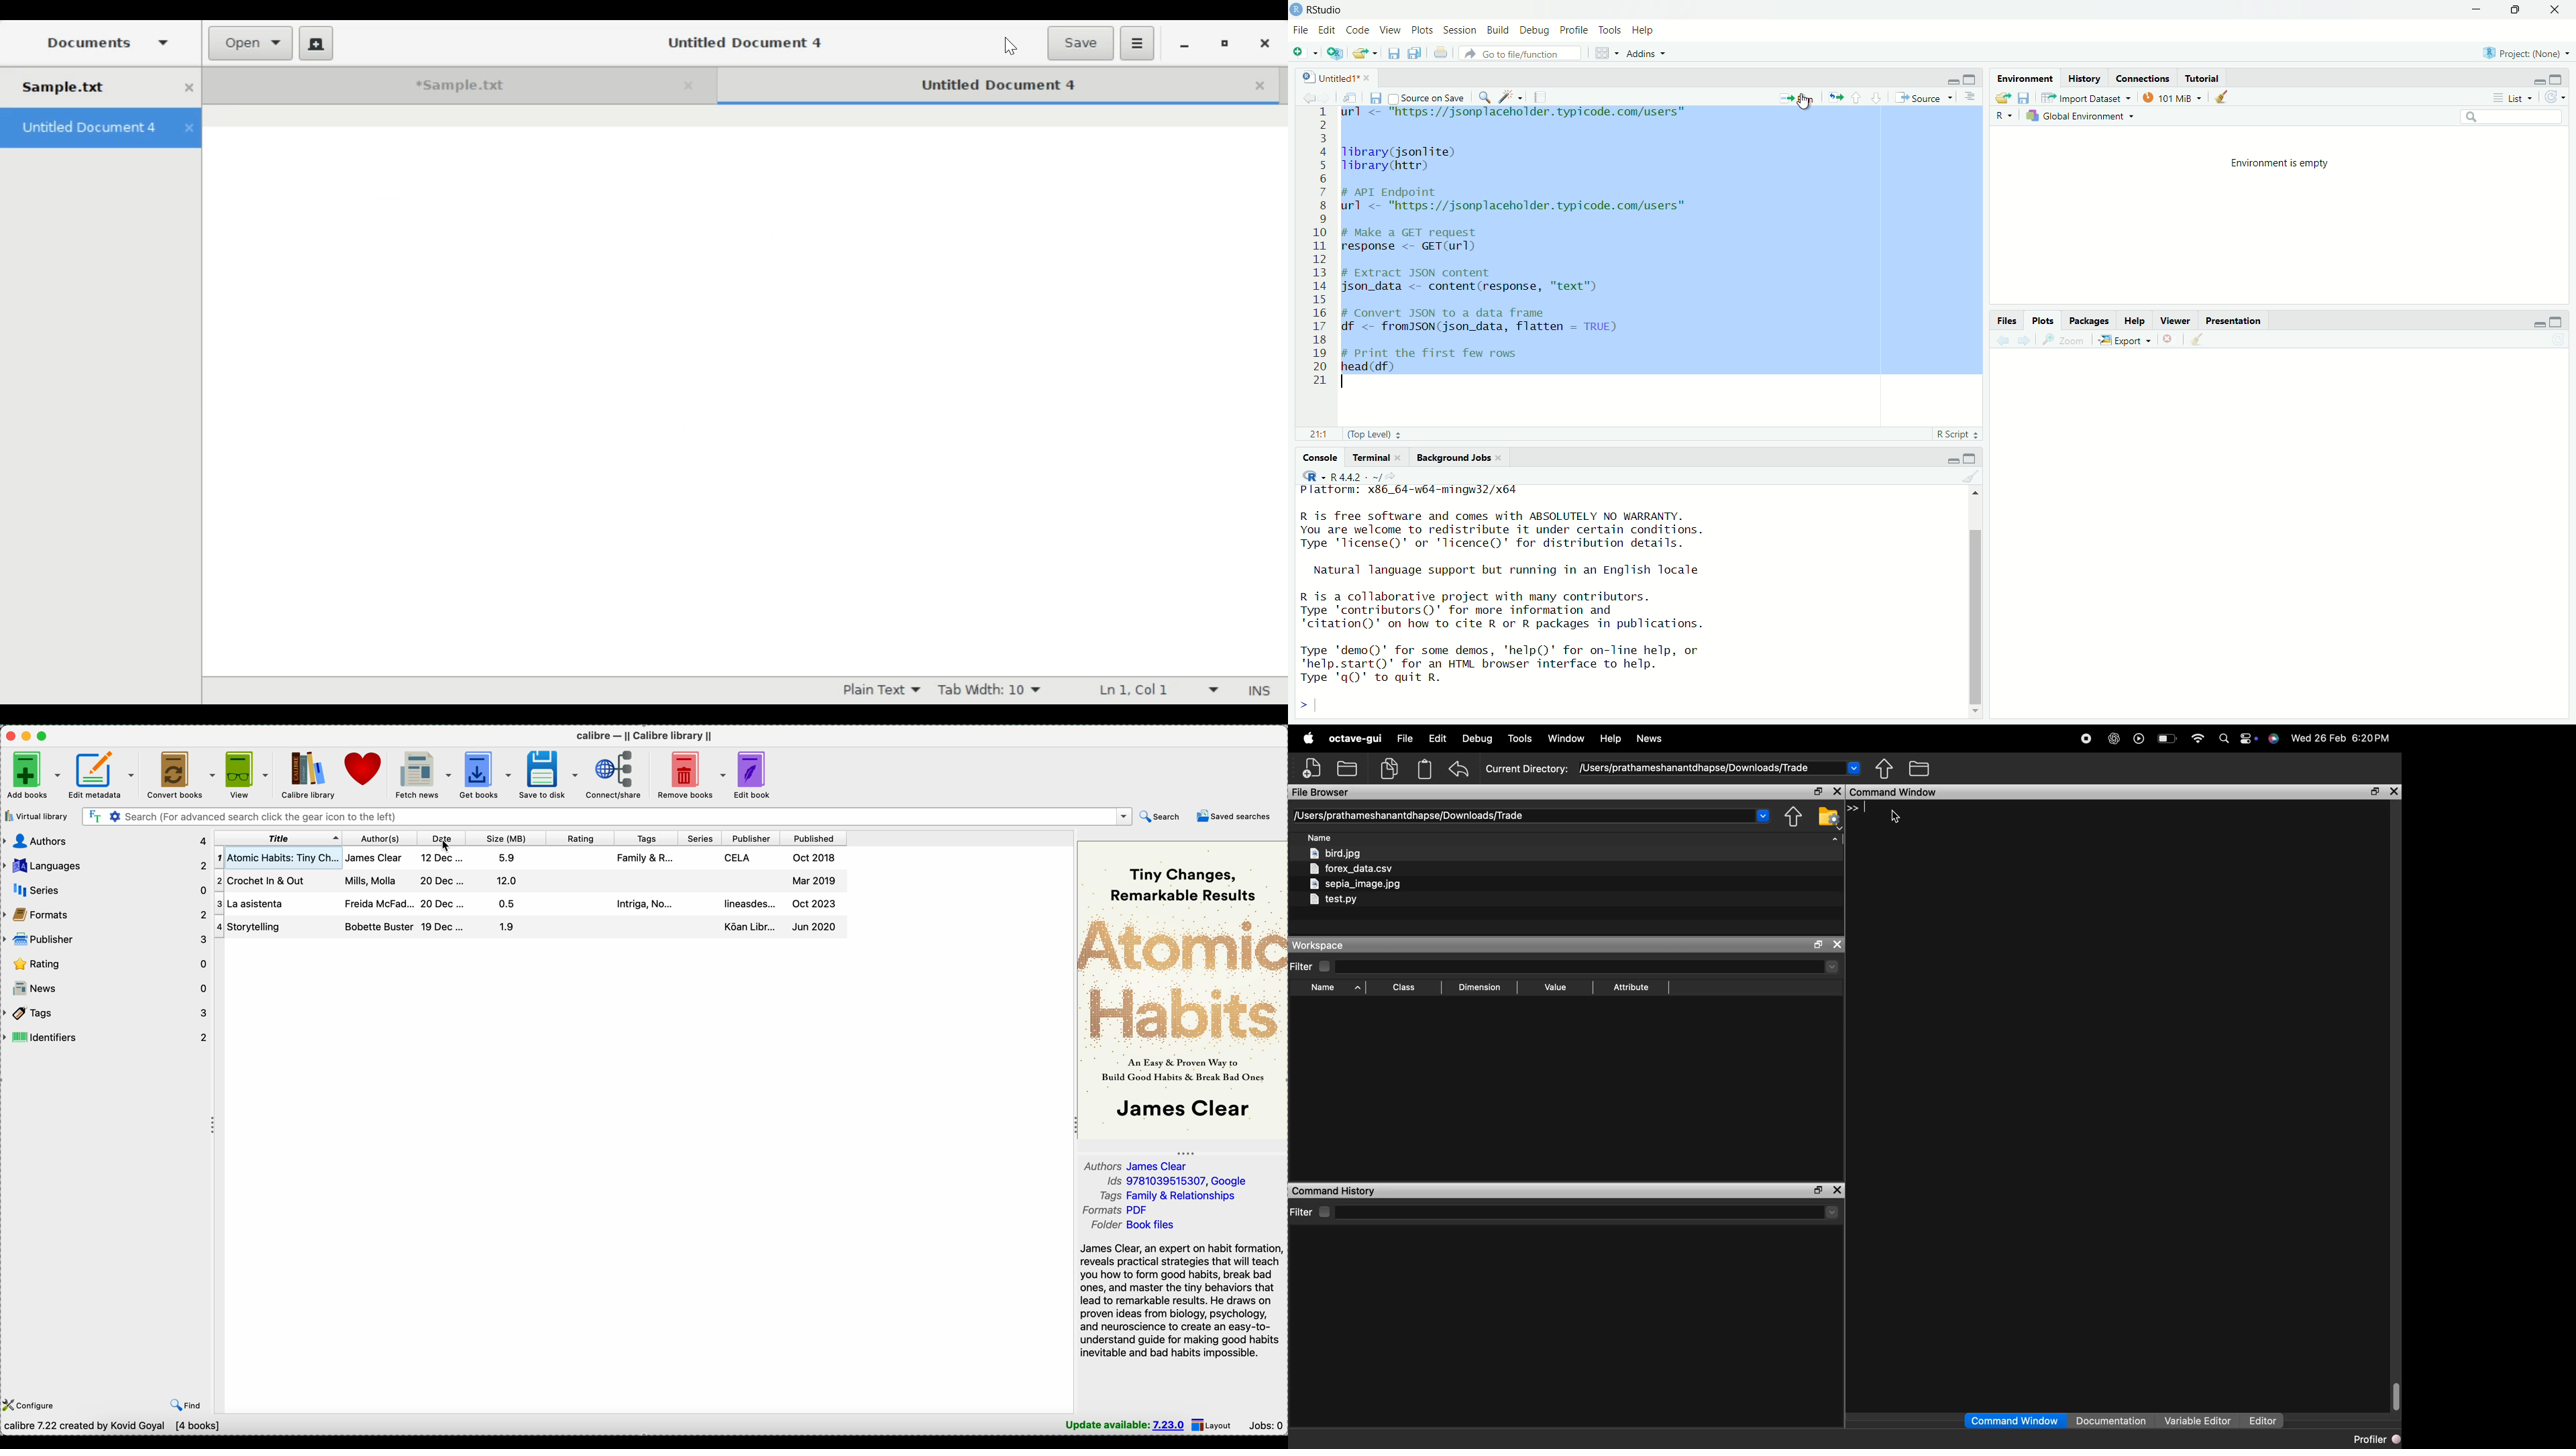 This screenshot has width=2576, height=1456. Describe the element at coordinates (1511, 97) in the screenshot. I see `Code Tools` at that location.